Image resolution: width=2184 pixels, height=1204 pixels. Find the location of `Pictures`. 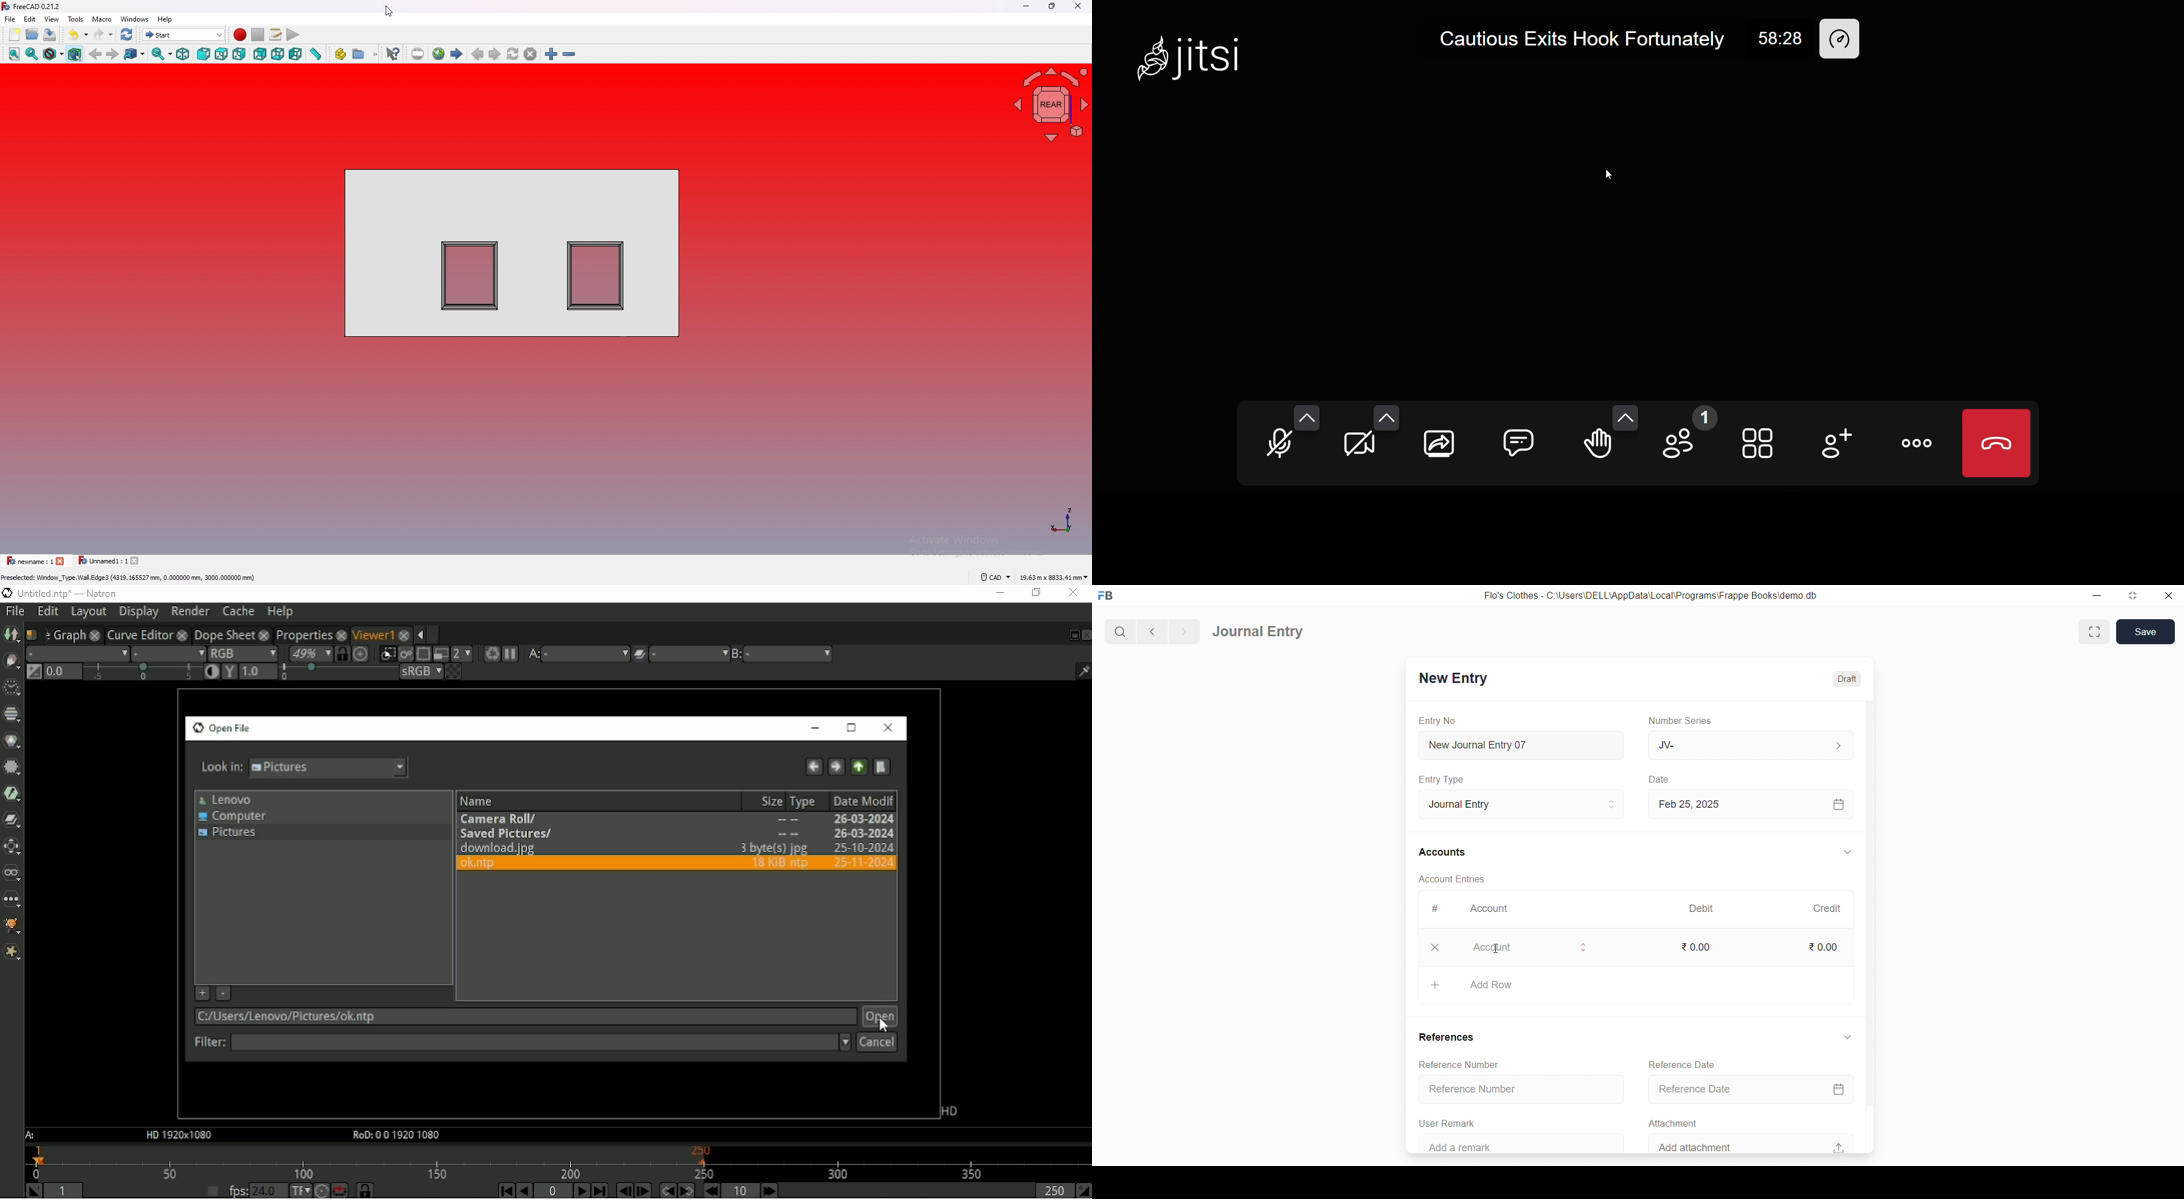

Pictures is located at coordinates (230, 834).